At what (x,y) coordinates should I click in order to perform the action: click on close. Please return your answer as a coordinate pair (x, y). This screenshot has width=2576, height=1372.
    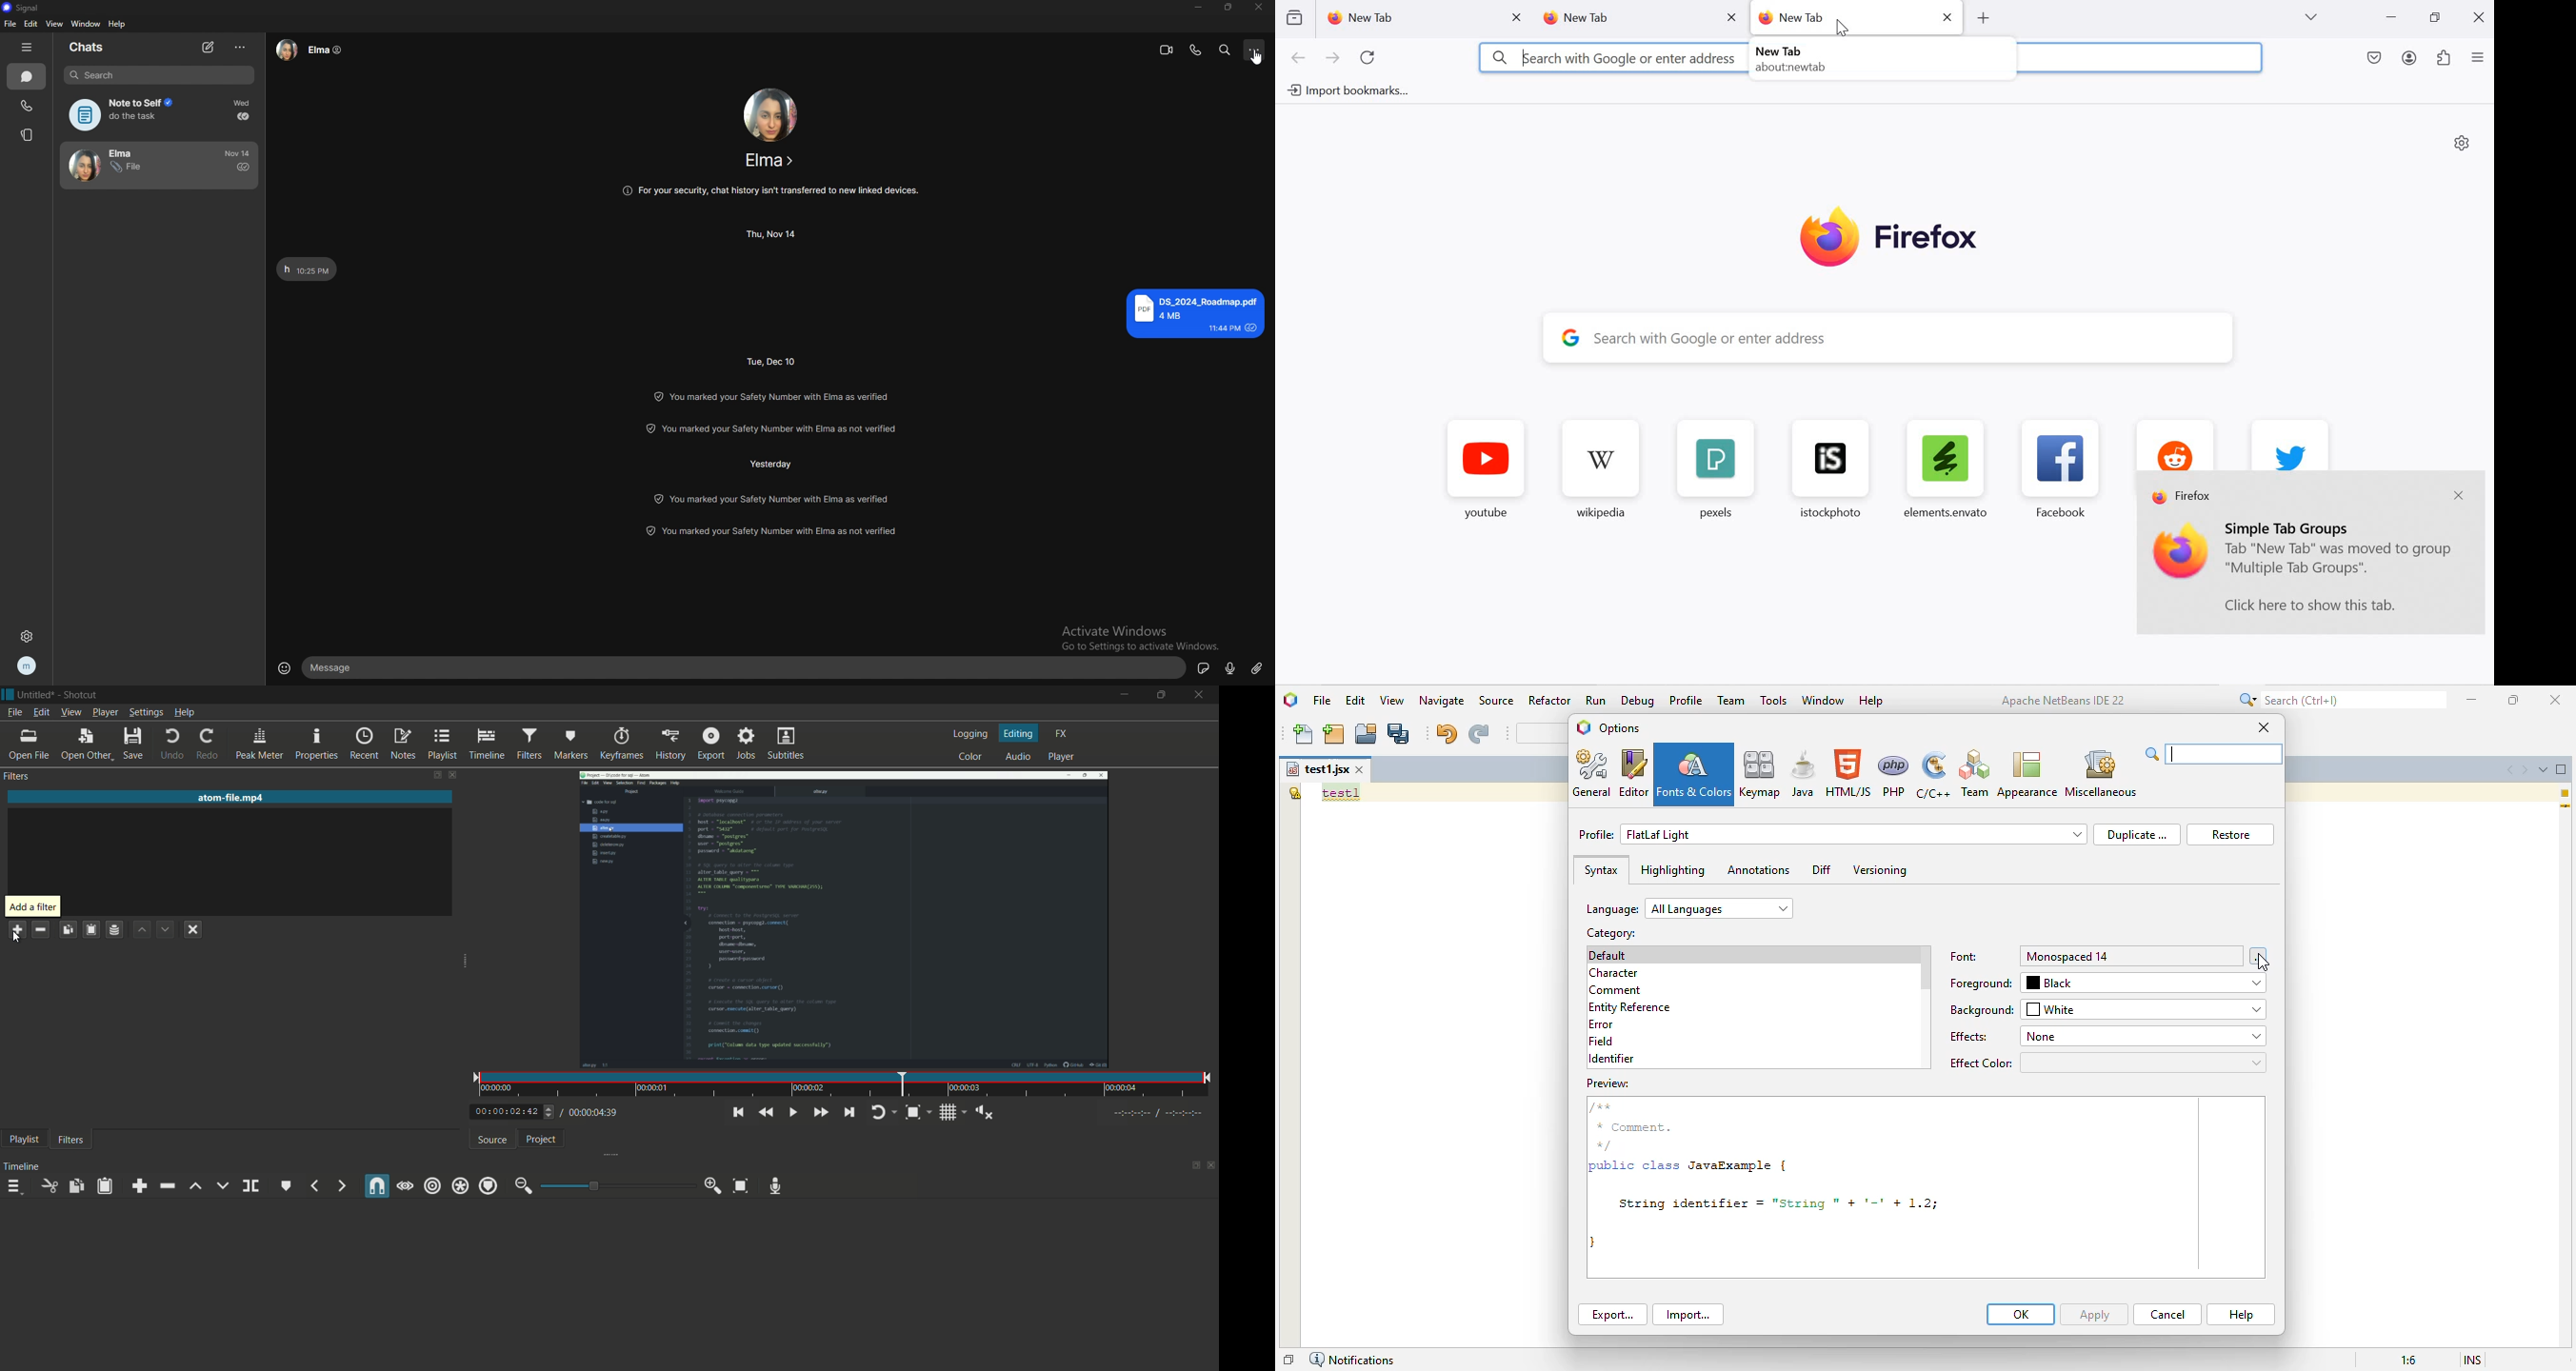
    Looking at the image, I should click on (1731, 17).